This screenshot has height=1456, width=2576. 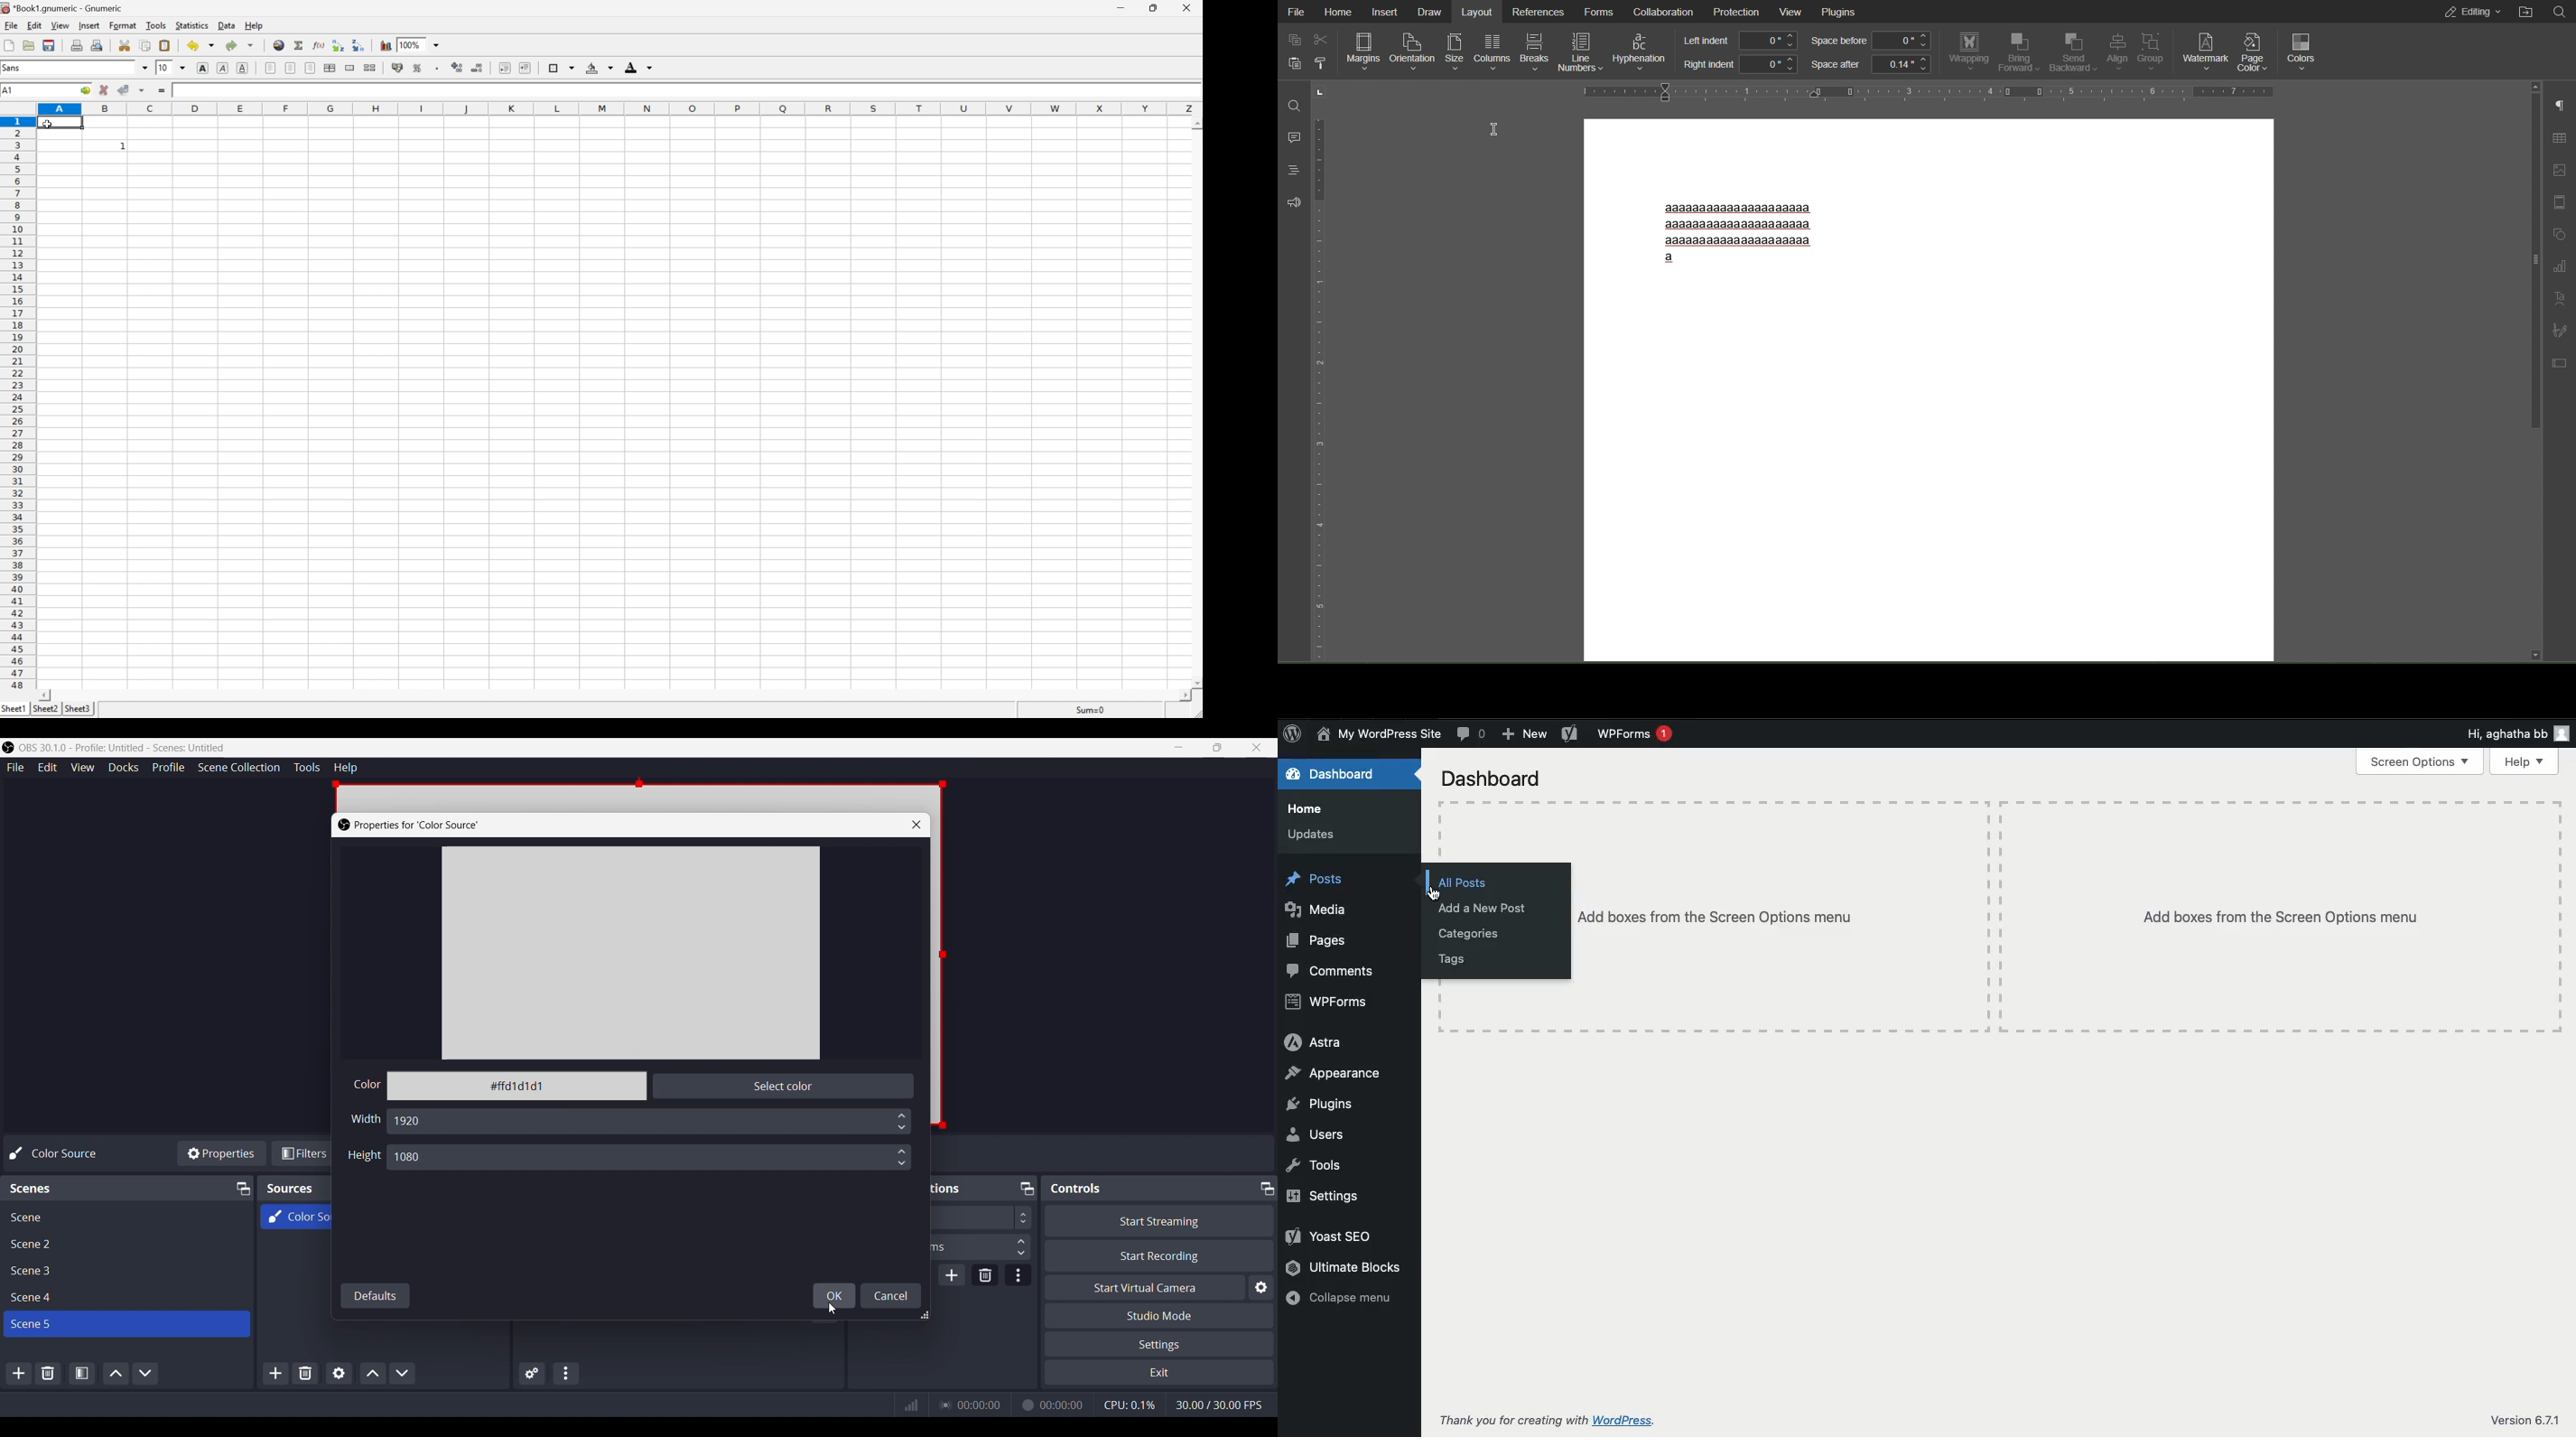 I want to click on 1920, so click(x=411, y=1121).